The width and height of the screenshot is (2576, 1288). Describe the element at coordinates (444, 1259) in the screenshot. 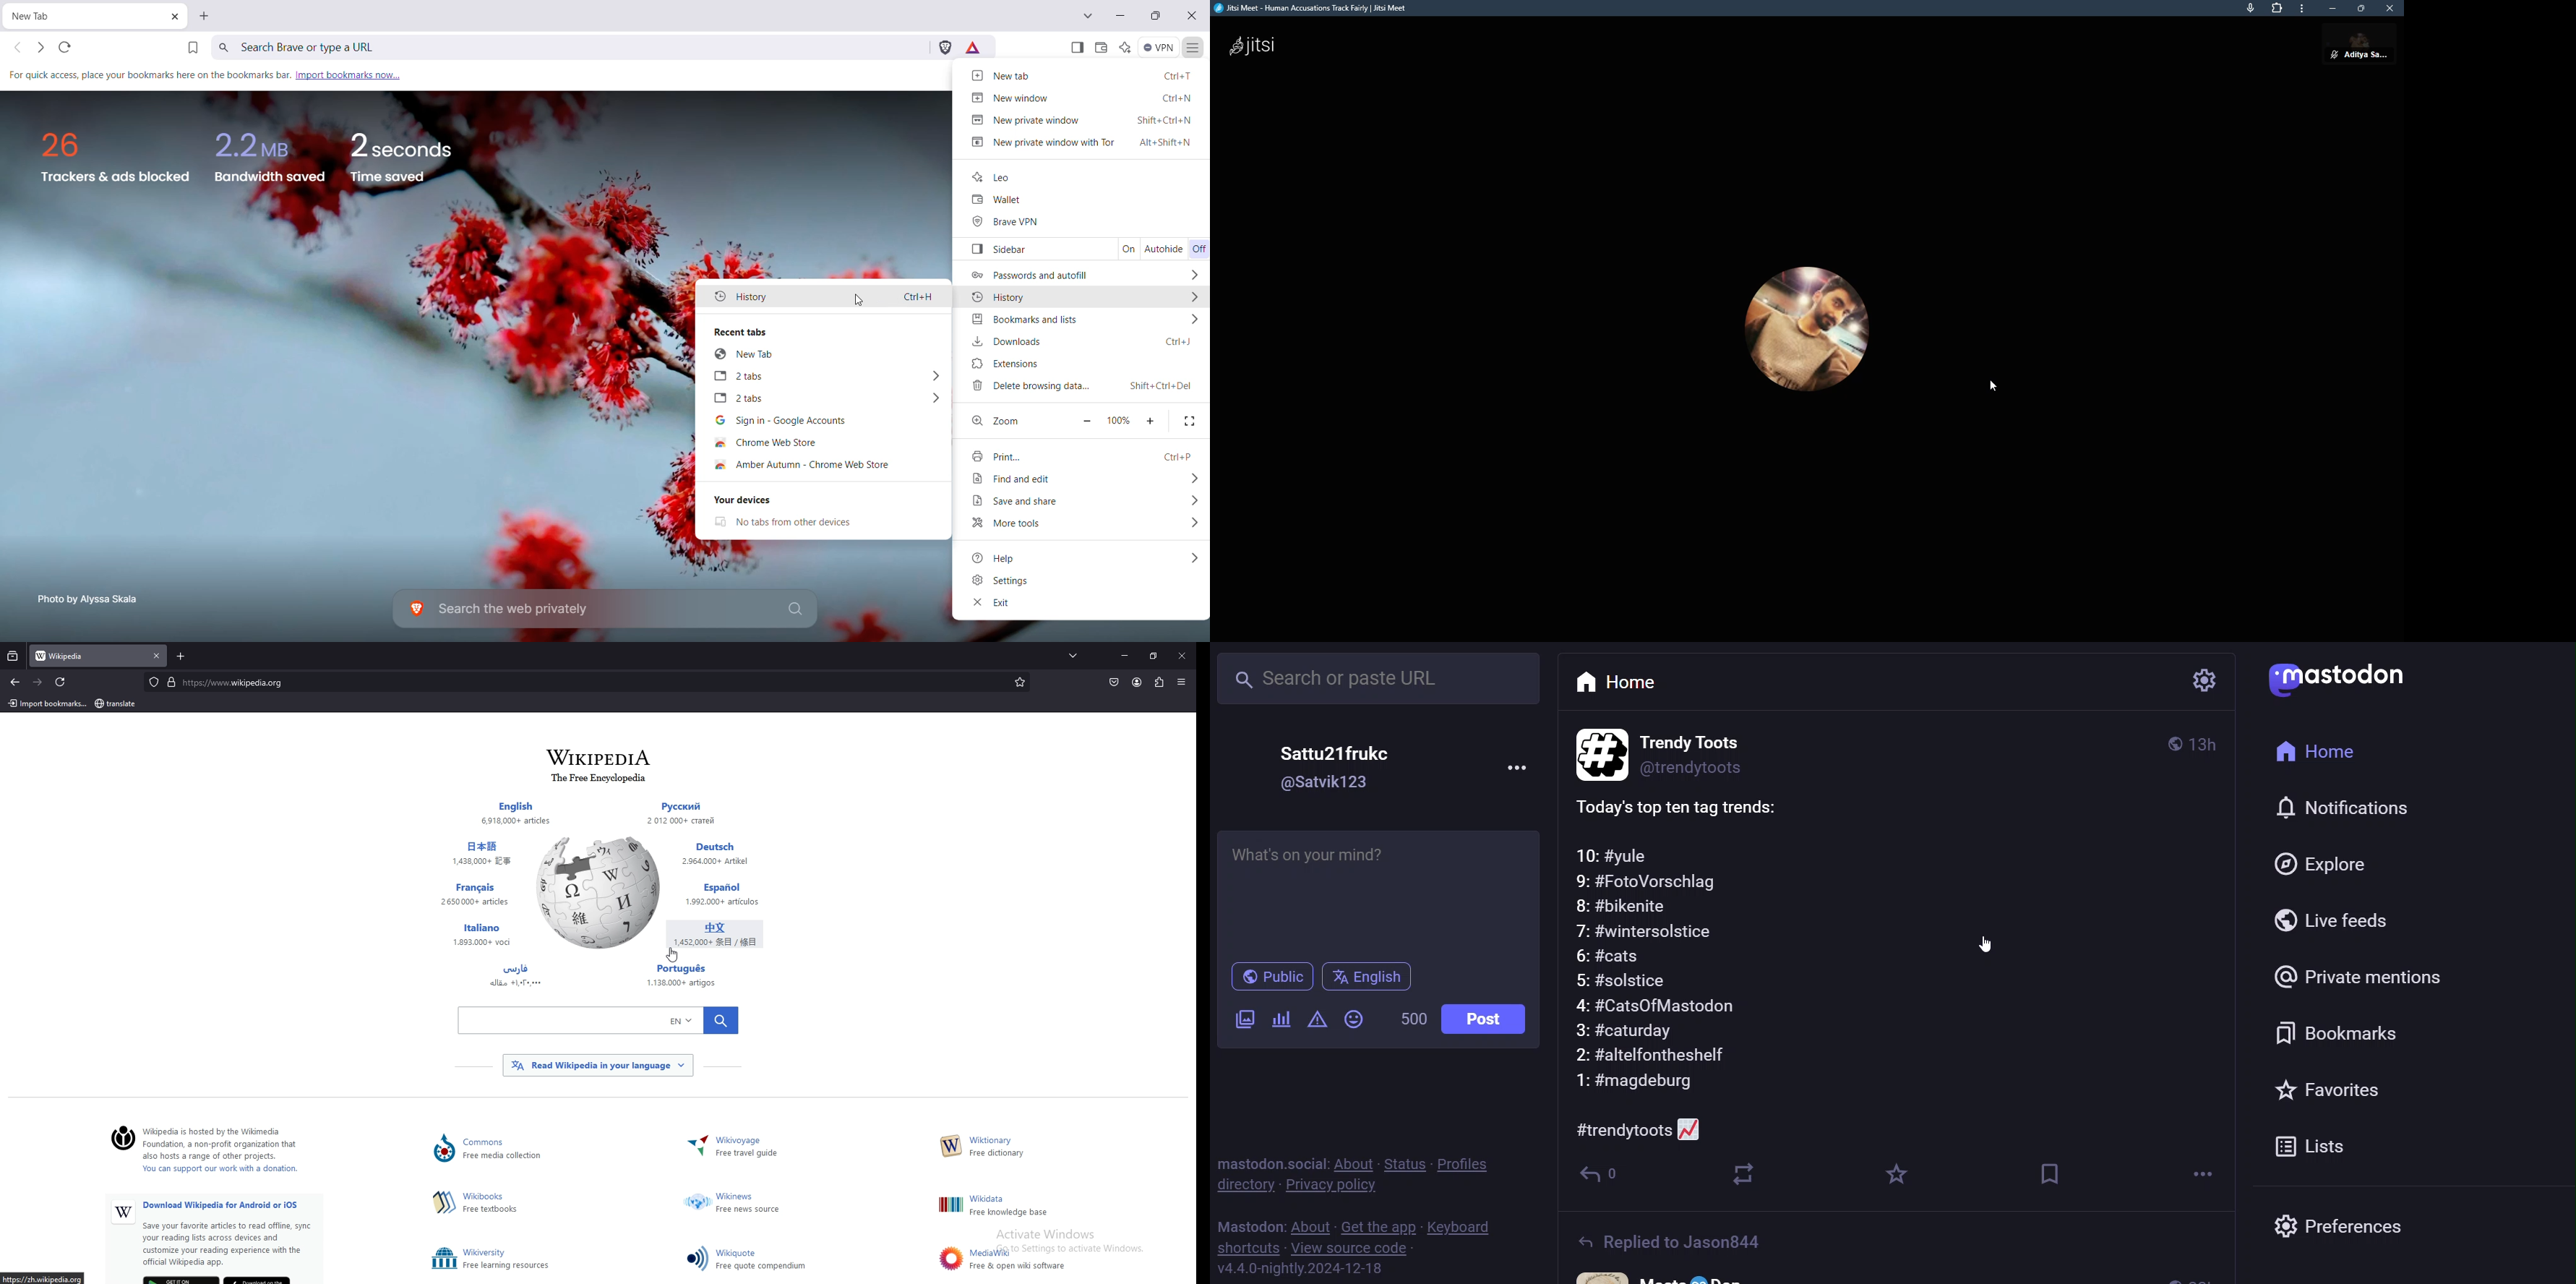

I see `` at that location.